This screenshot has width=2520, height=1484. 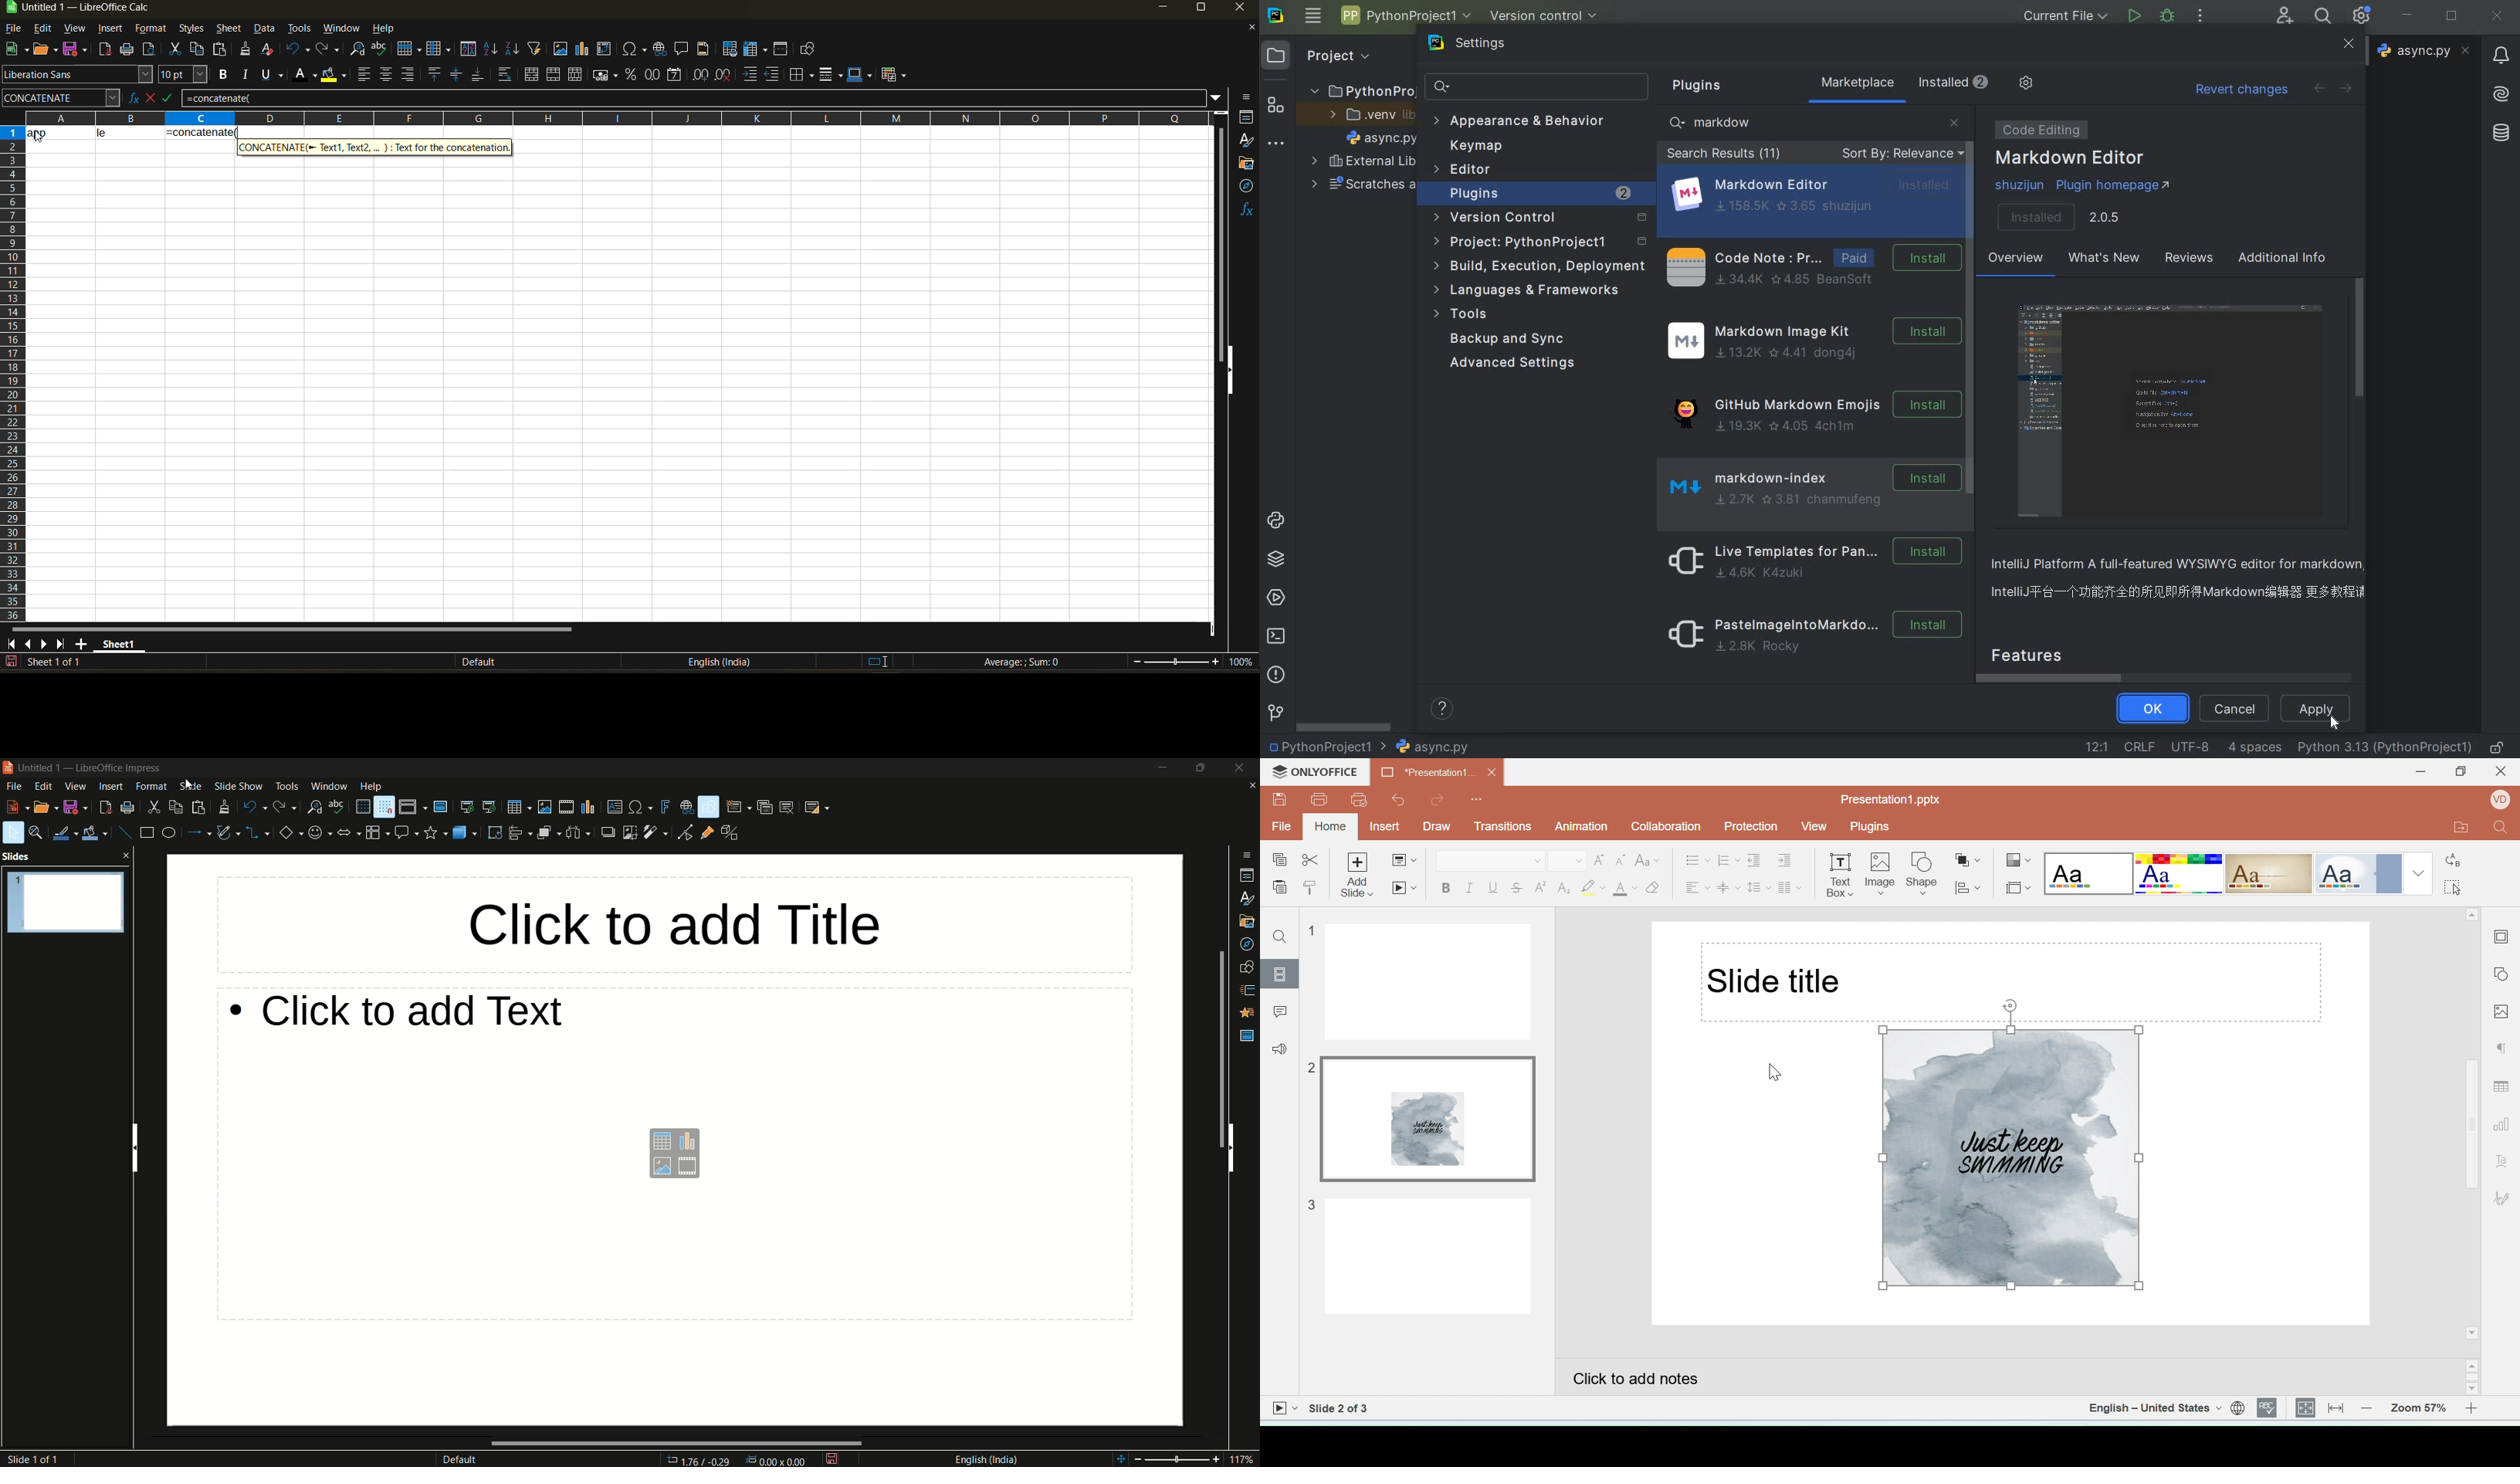 What do you see at coordinates (560, 49) in the screenshot?
I see `insert image` at bounding box center [560, 49].